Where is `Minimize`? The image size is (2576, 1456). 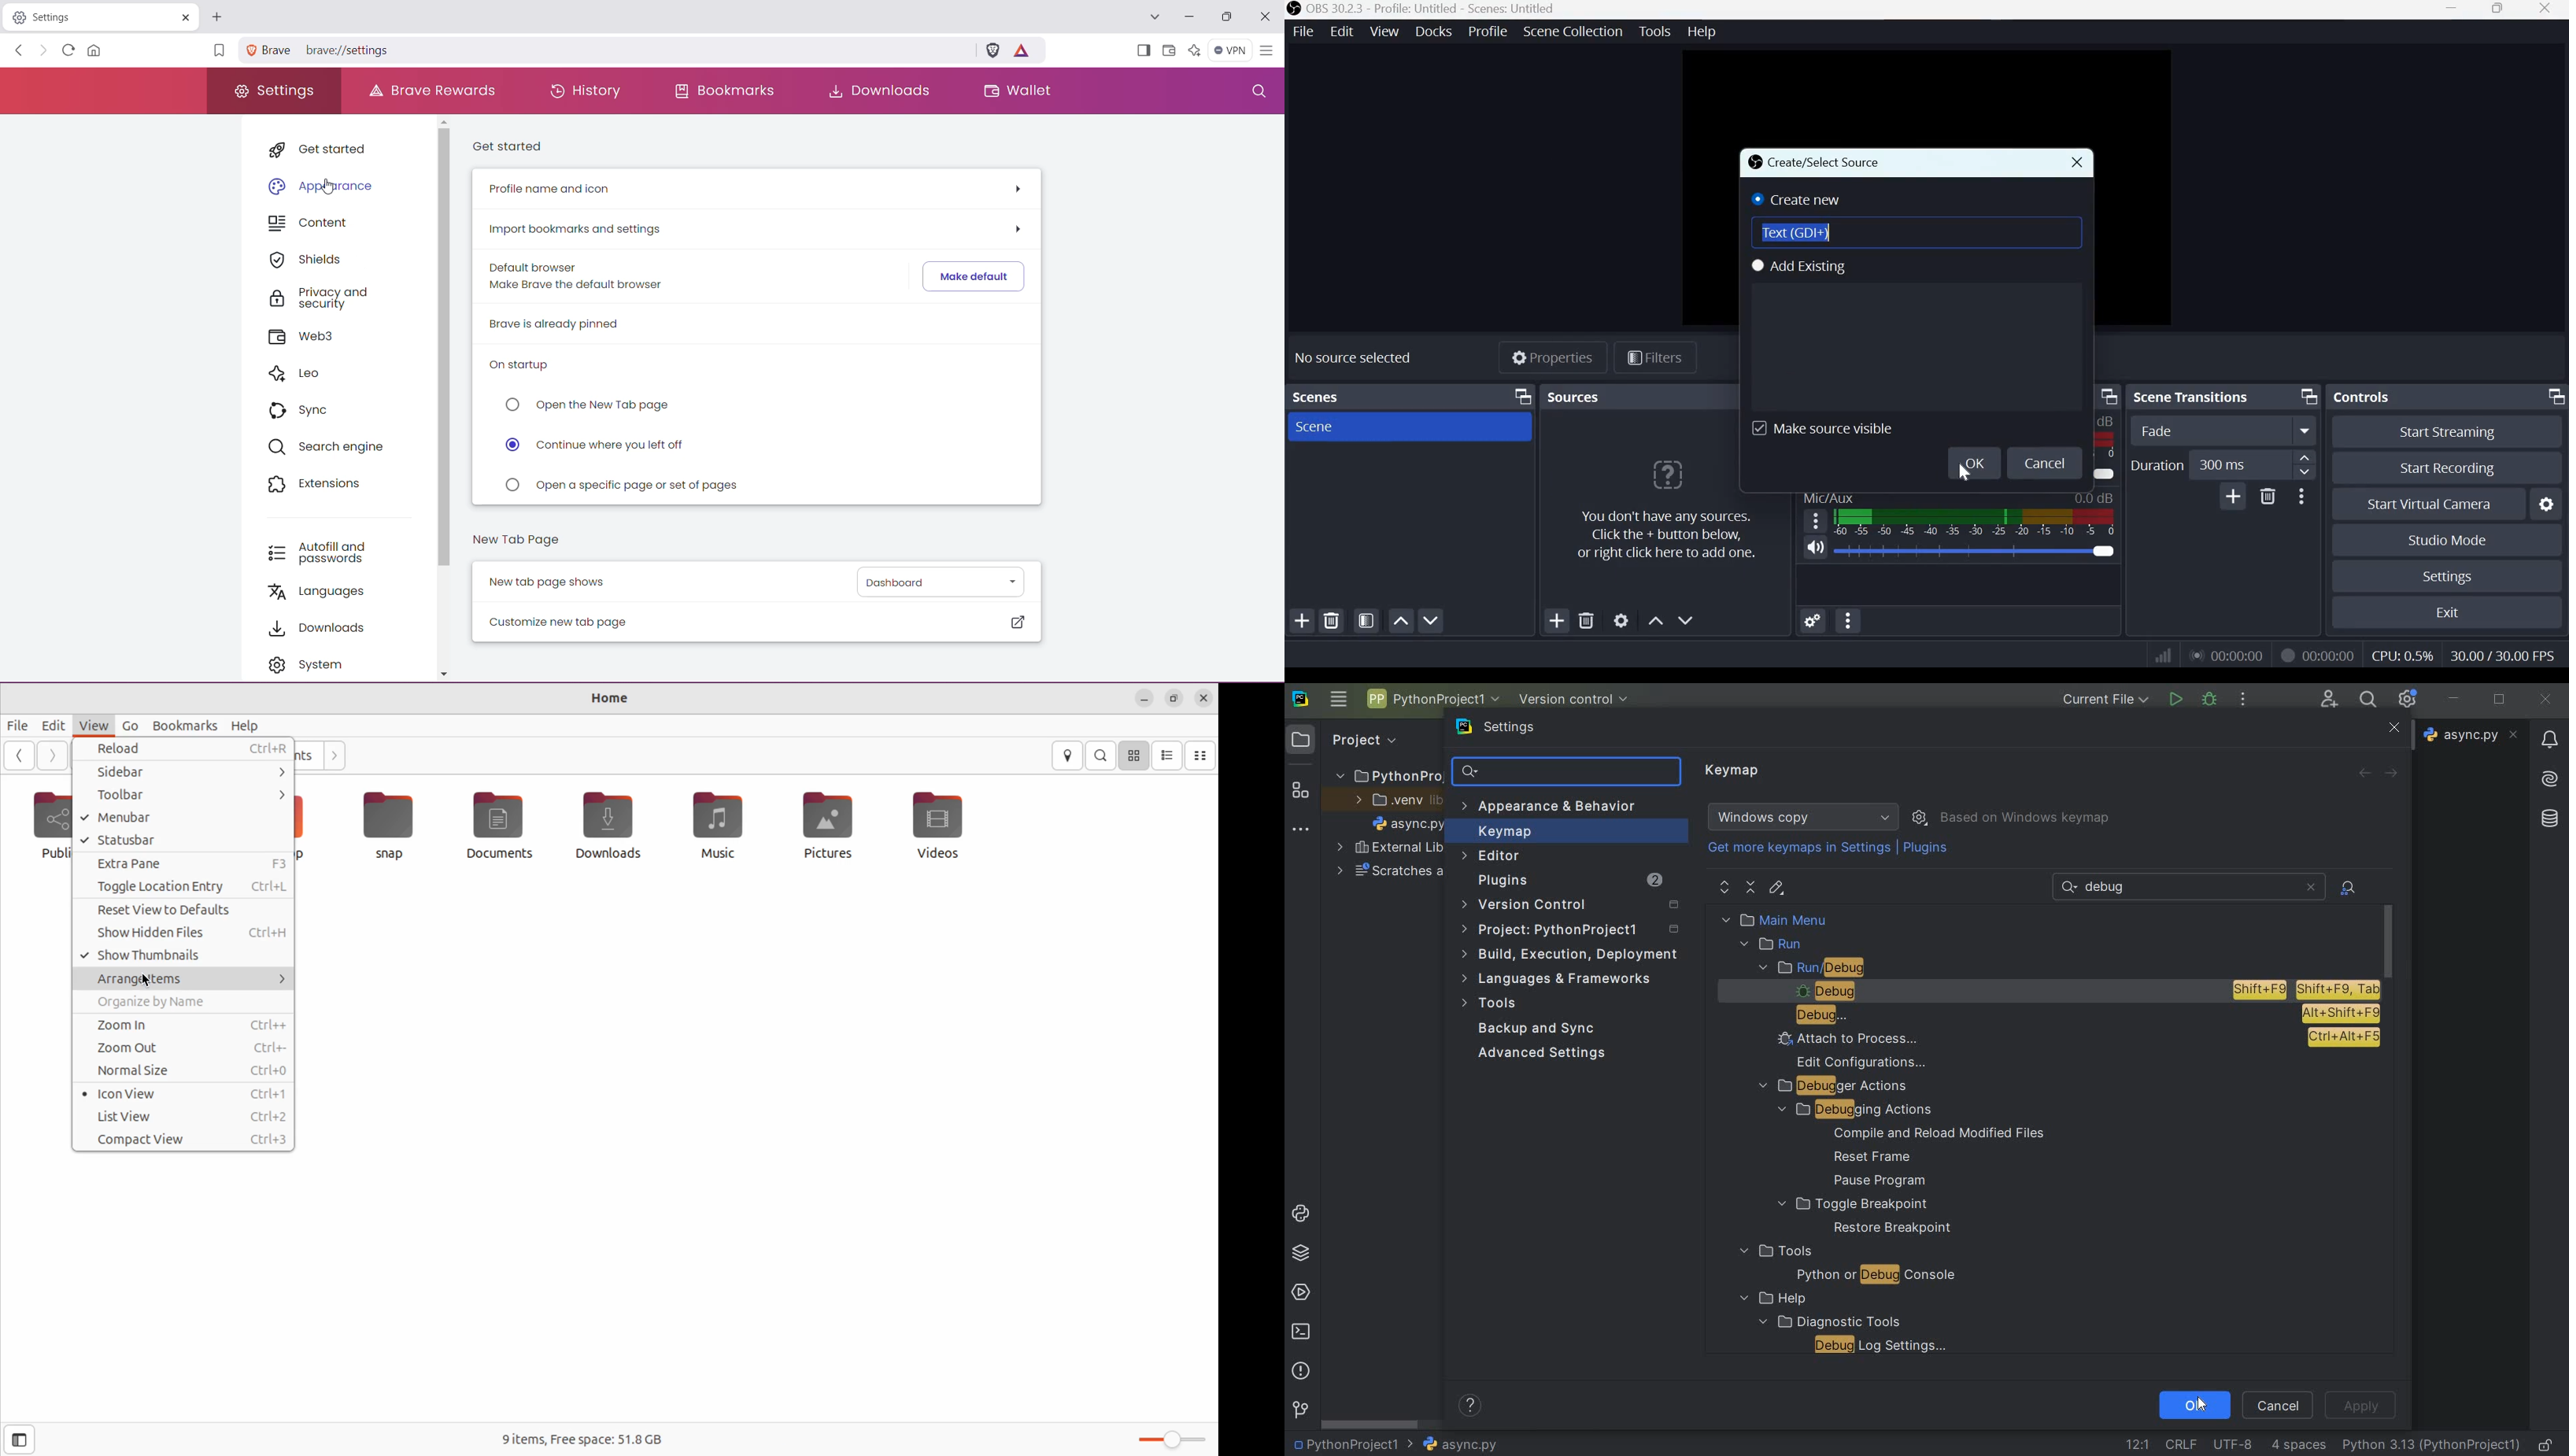 Minimize is located at coordinates (2452, 9).